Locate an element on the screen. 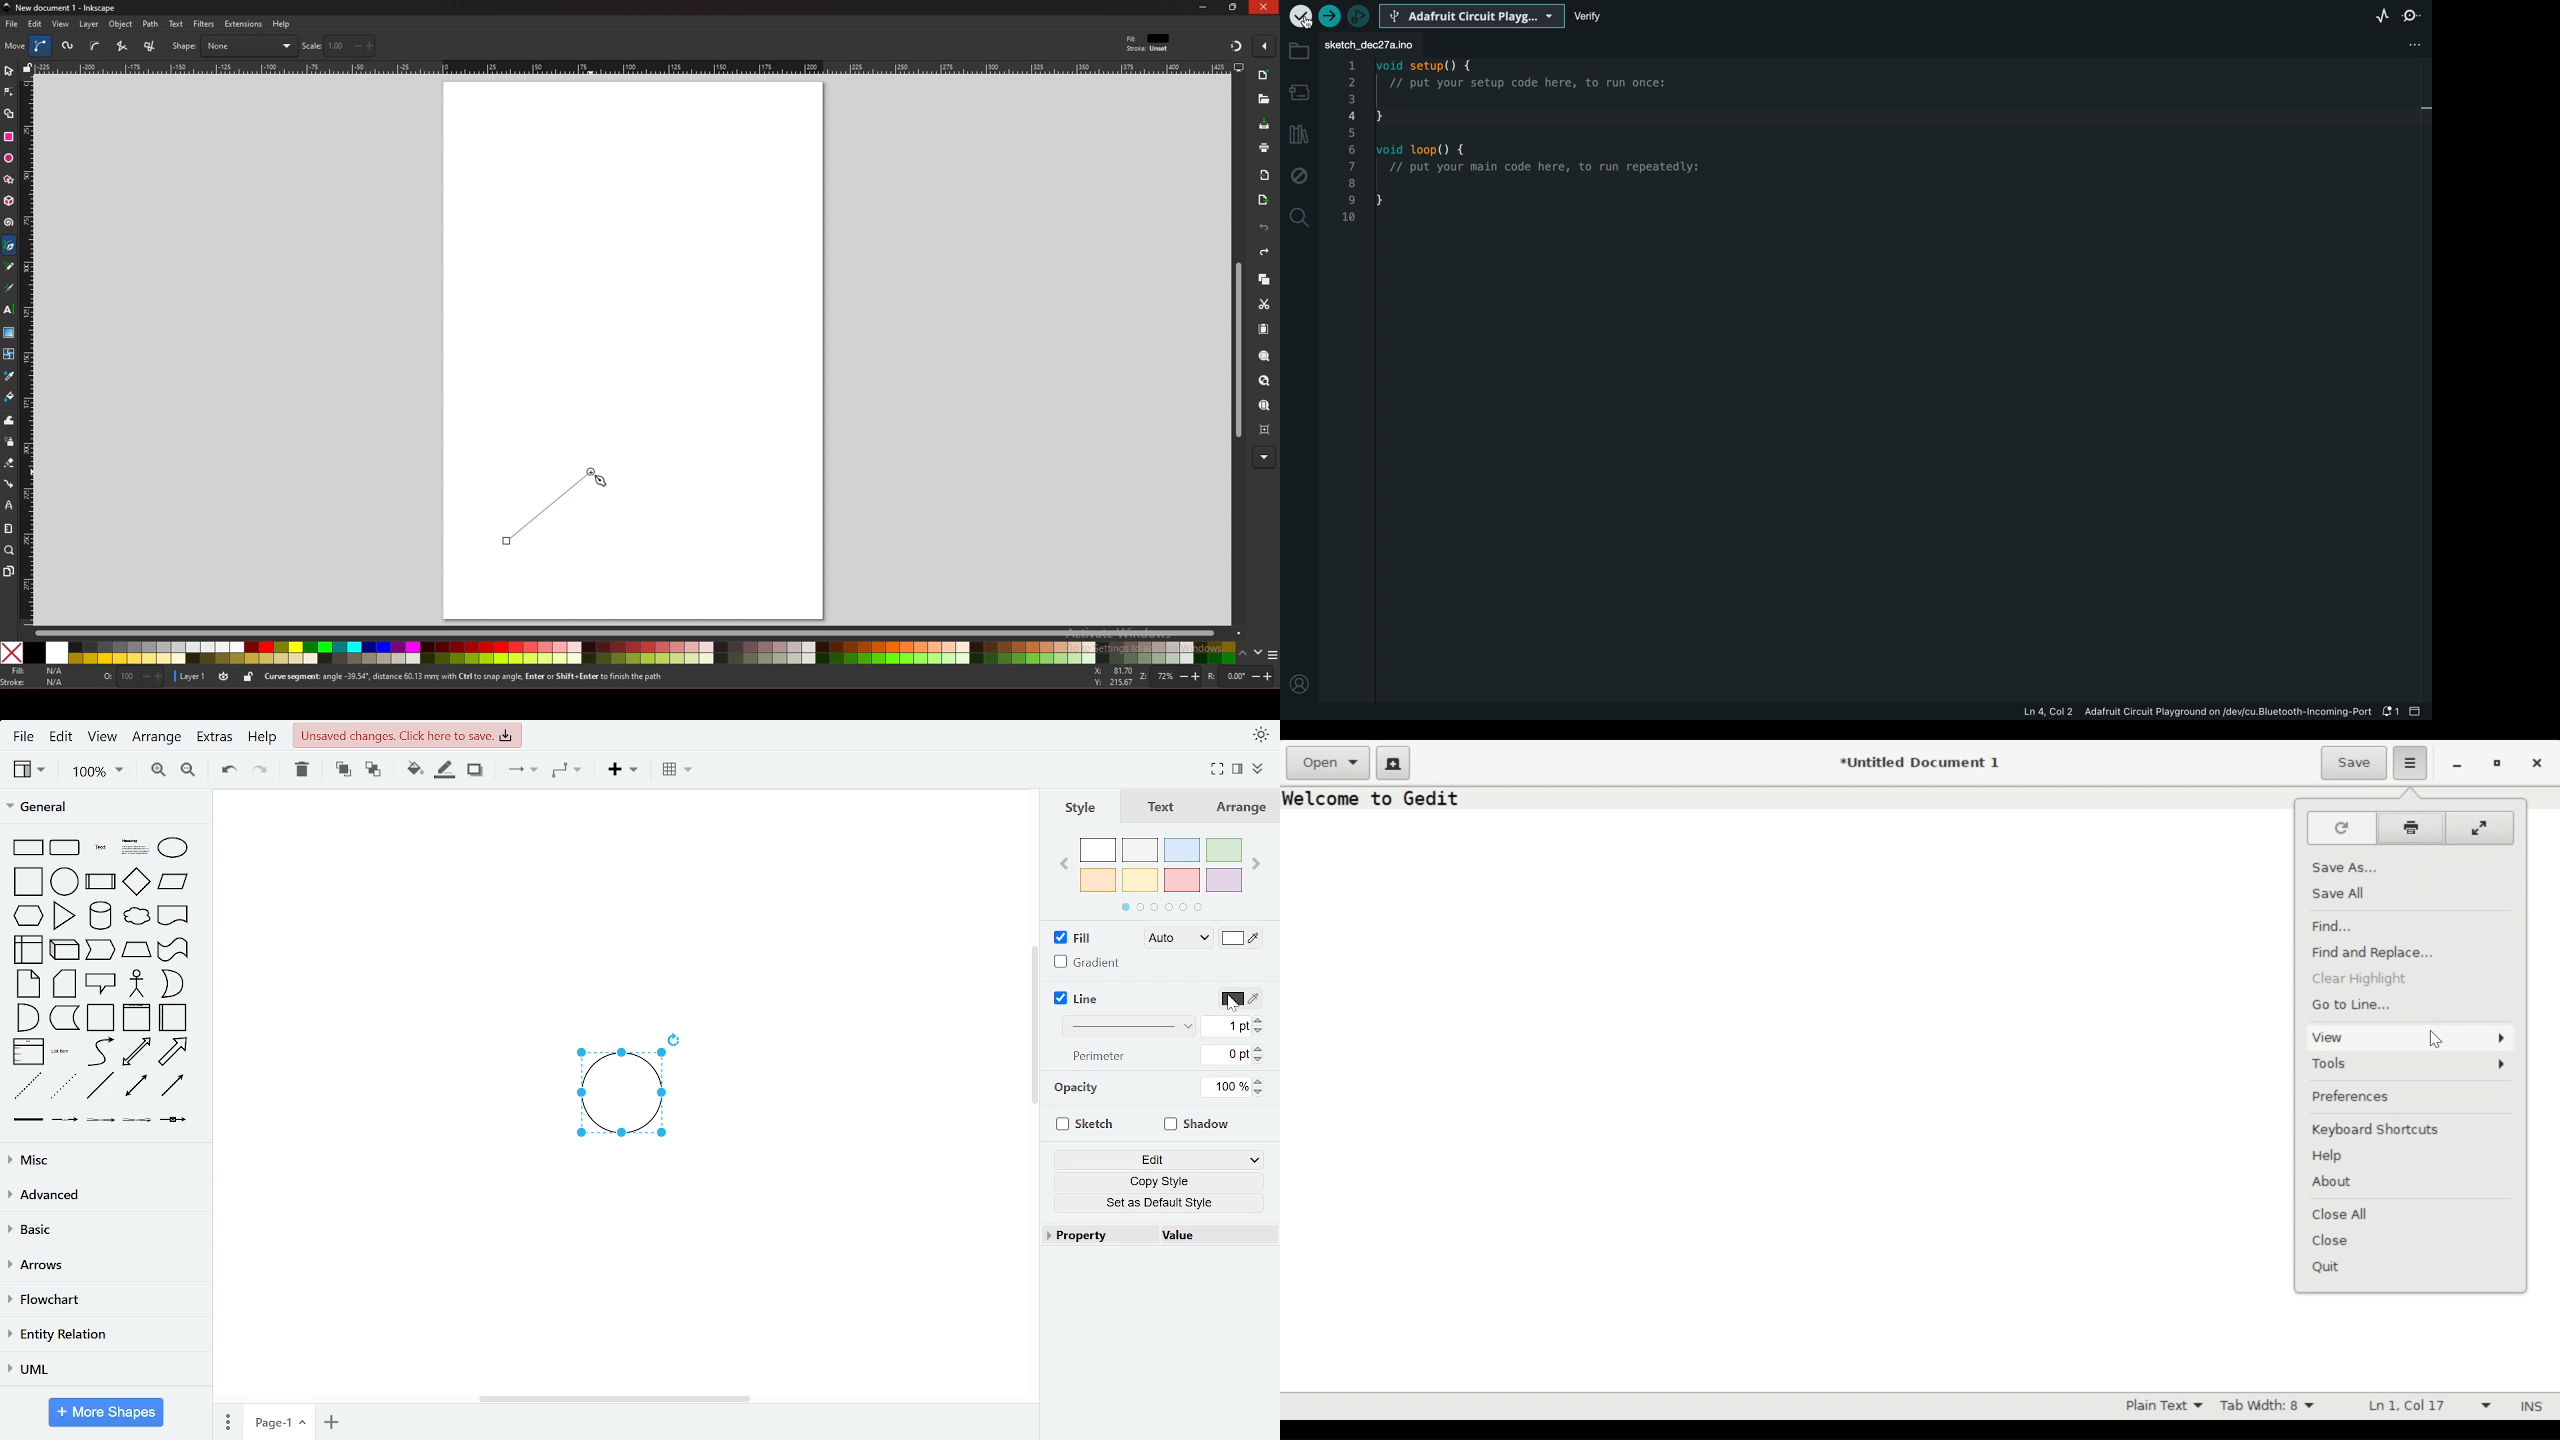  dotted line is located at coordinates (63, 1085).